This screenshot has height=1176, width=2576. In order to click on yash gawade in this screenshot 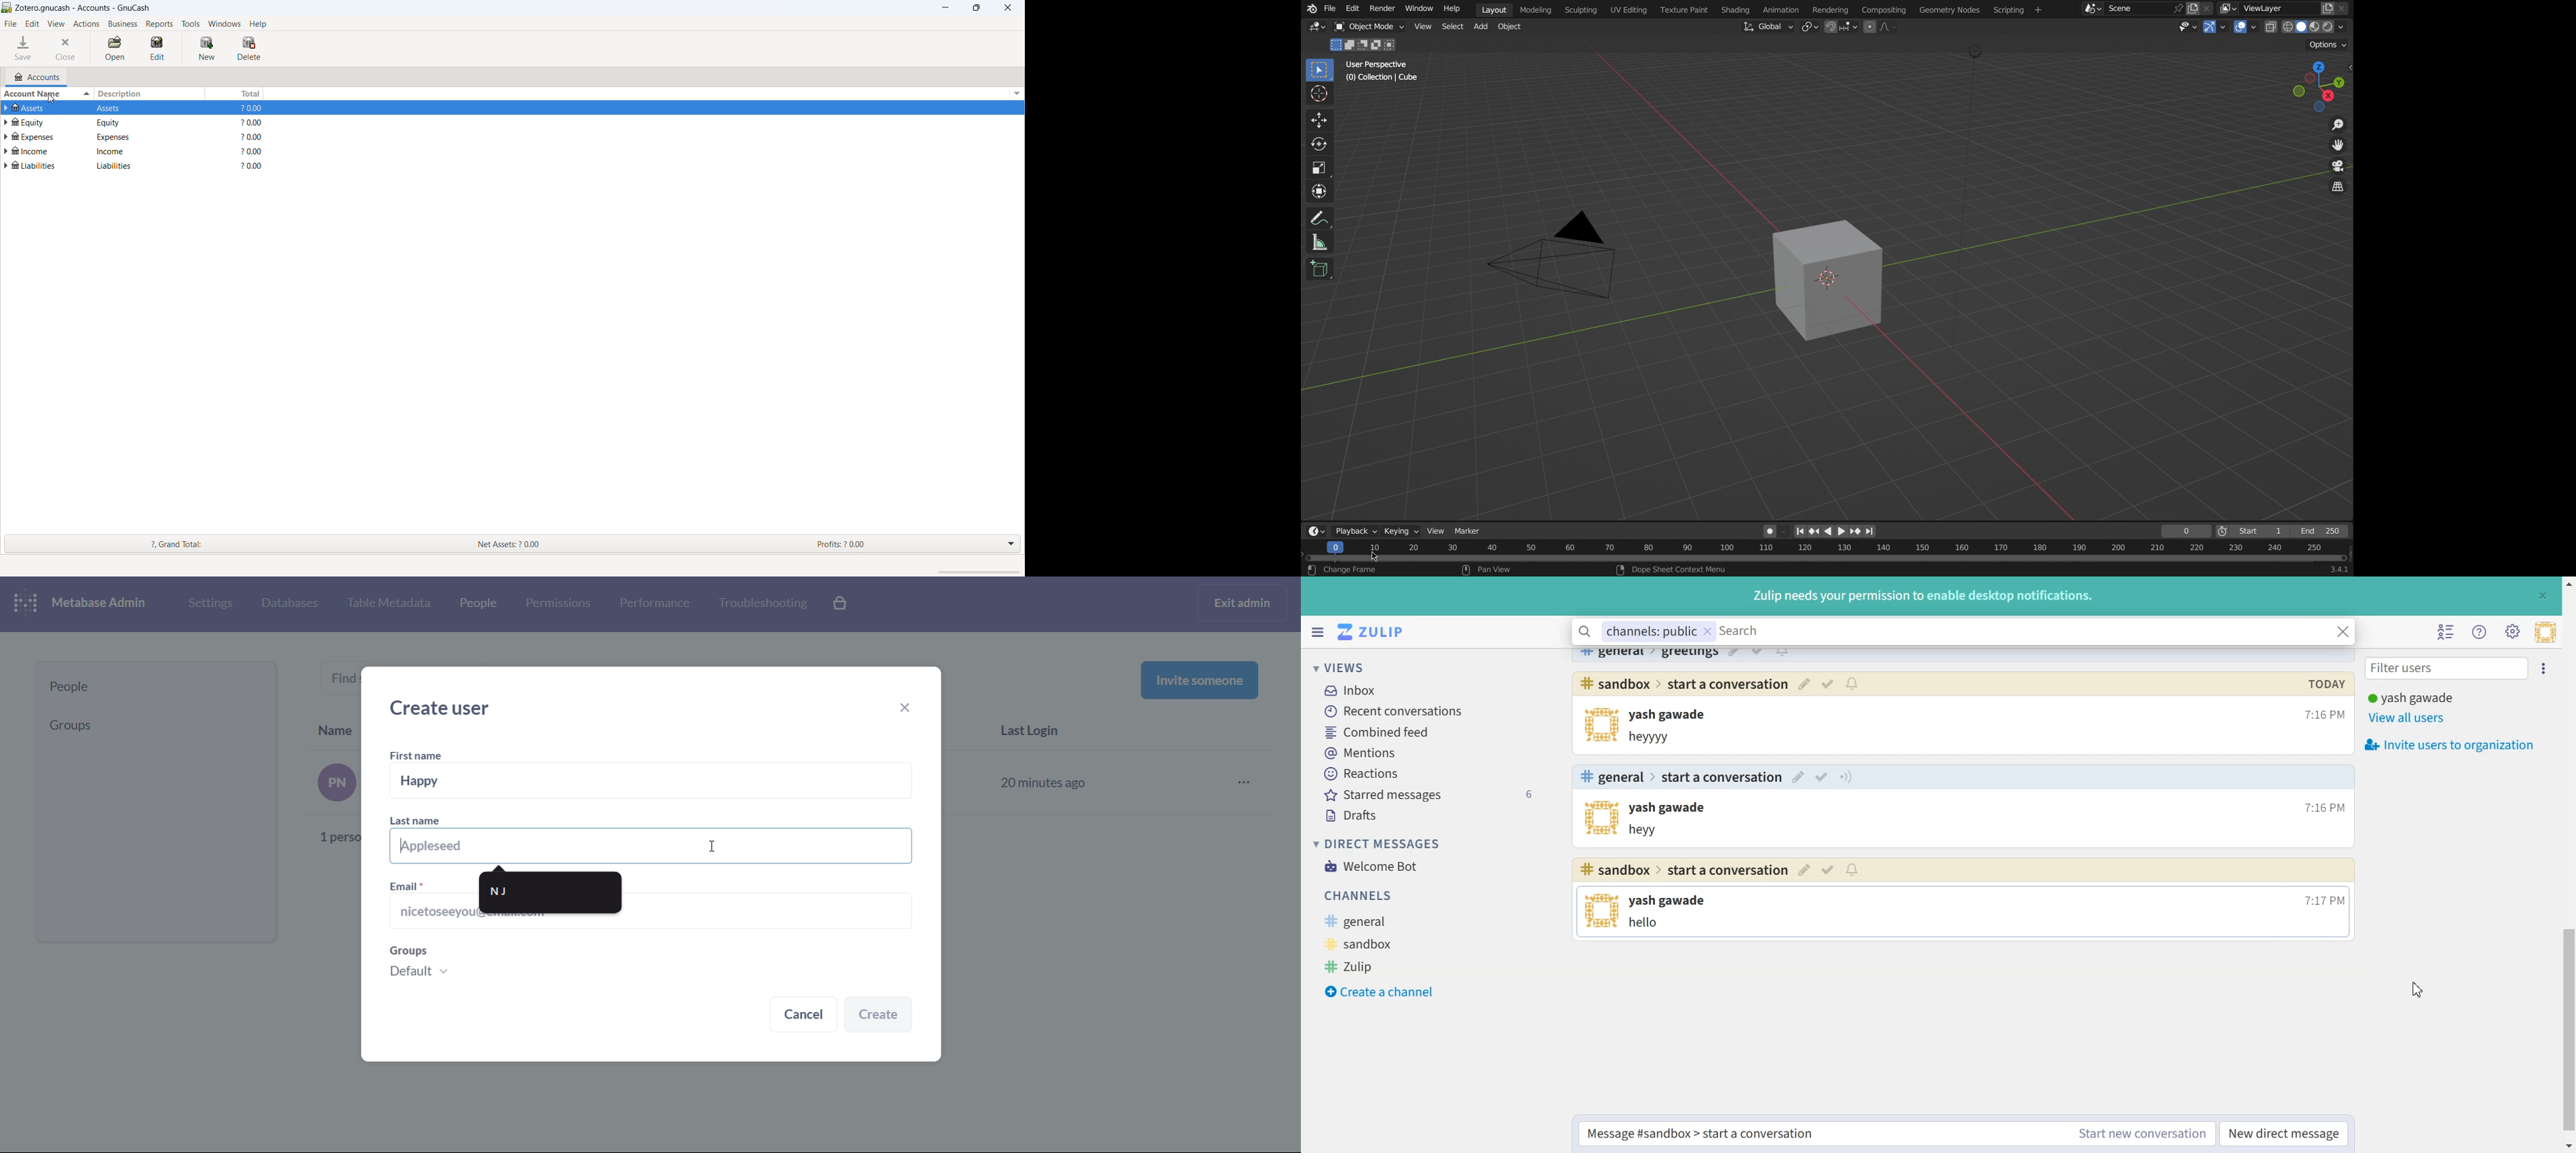, I will do `click(1675, 715)`.